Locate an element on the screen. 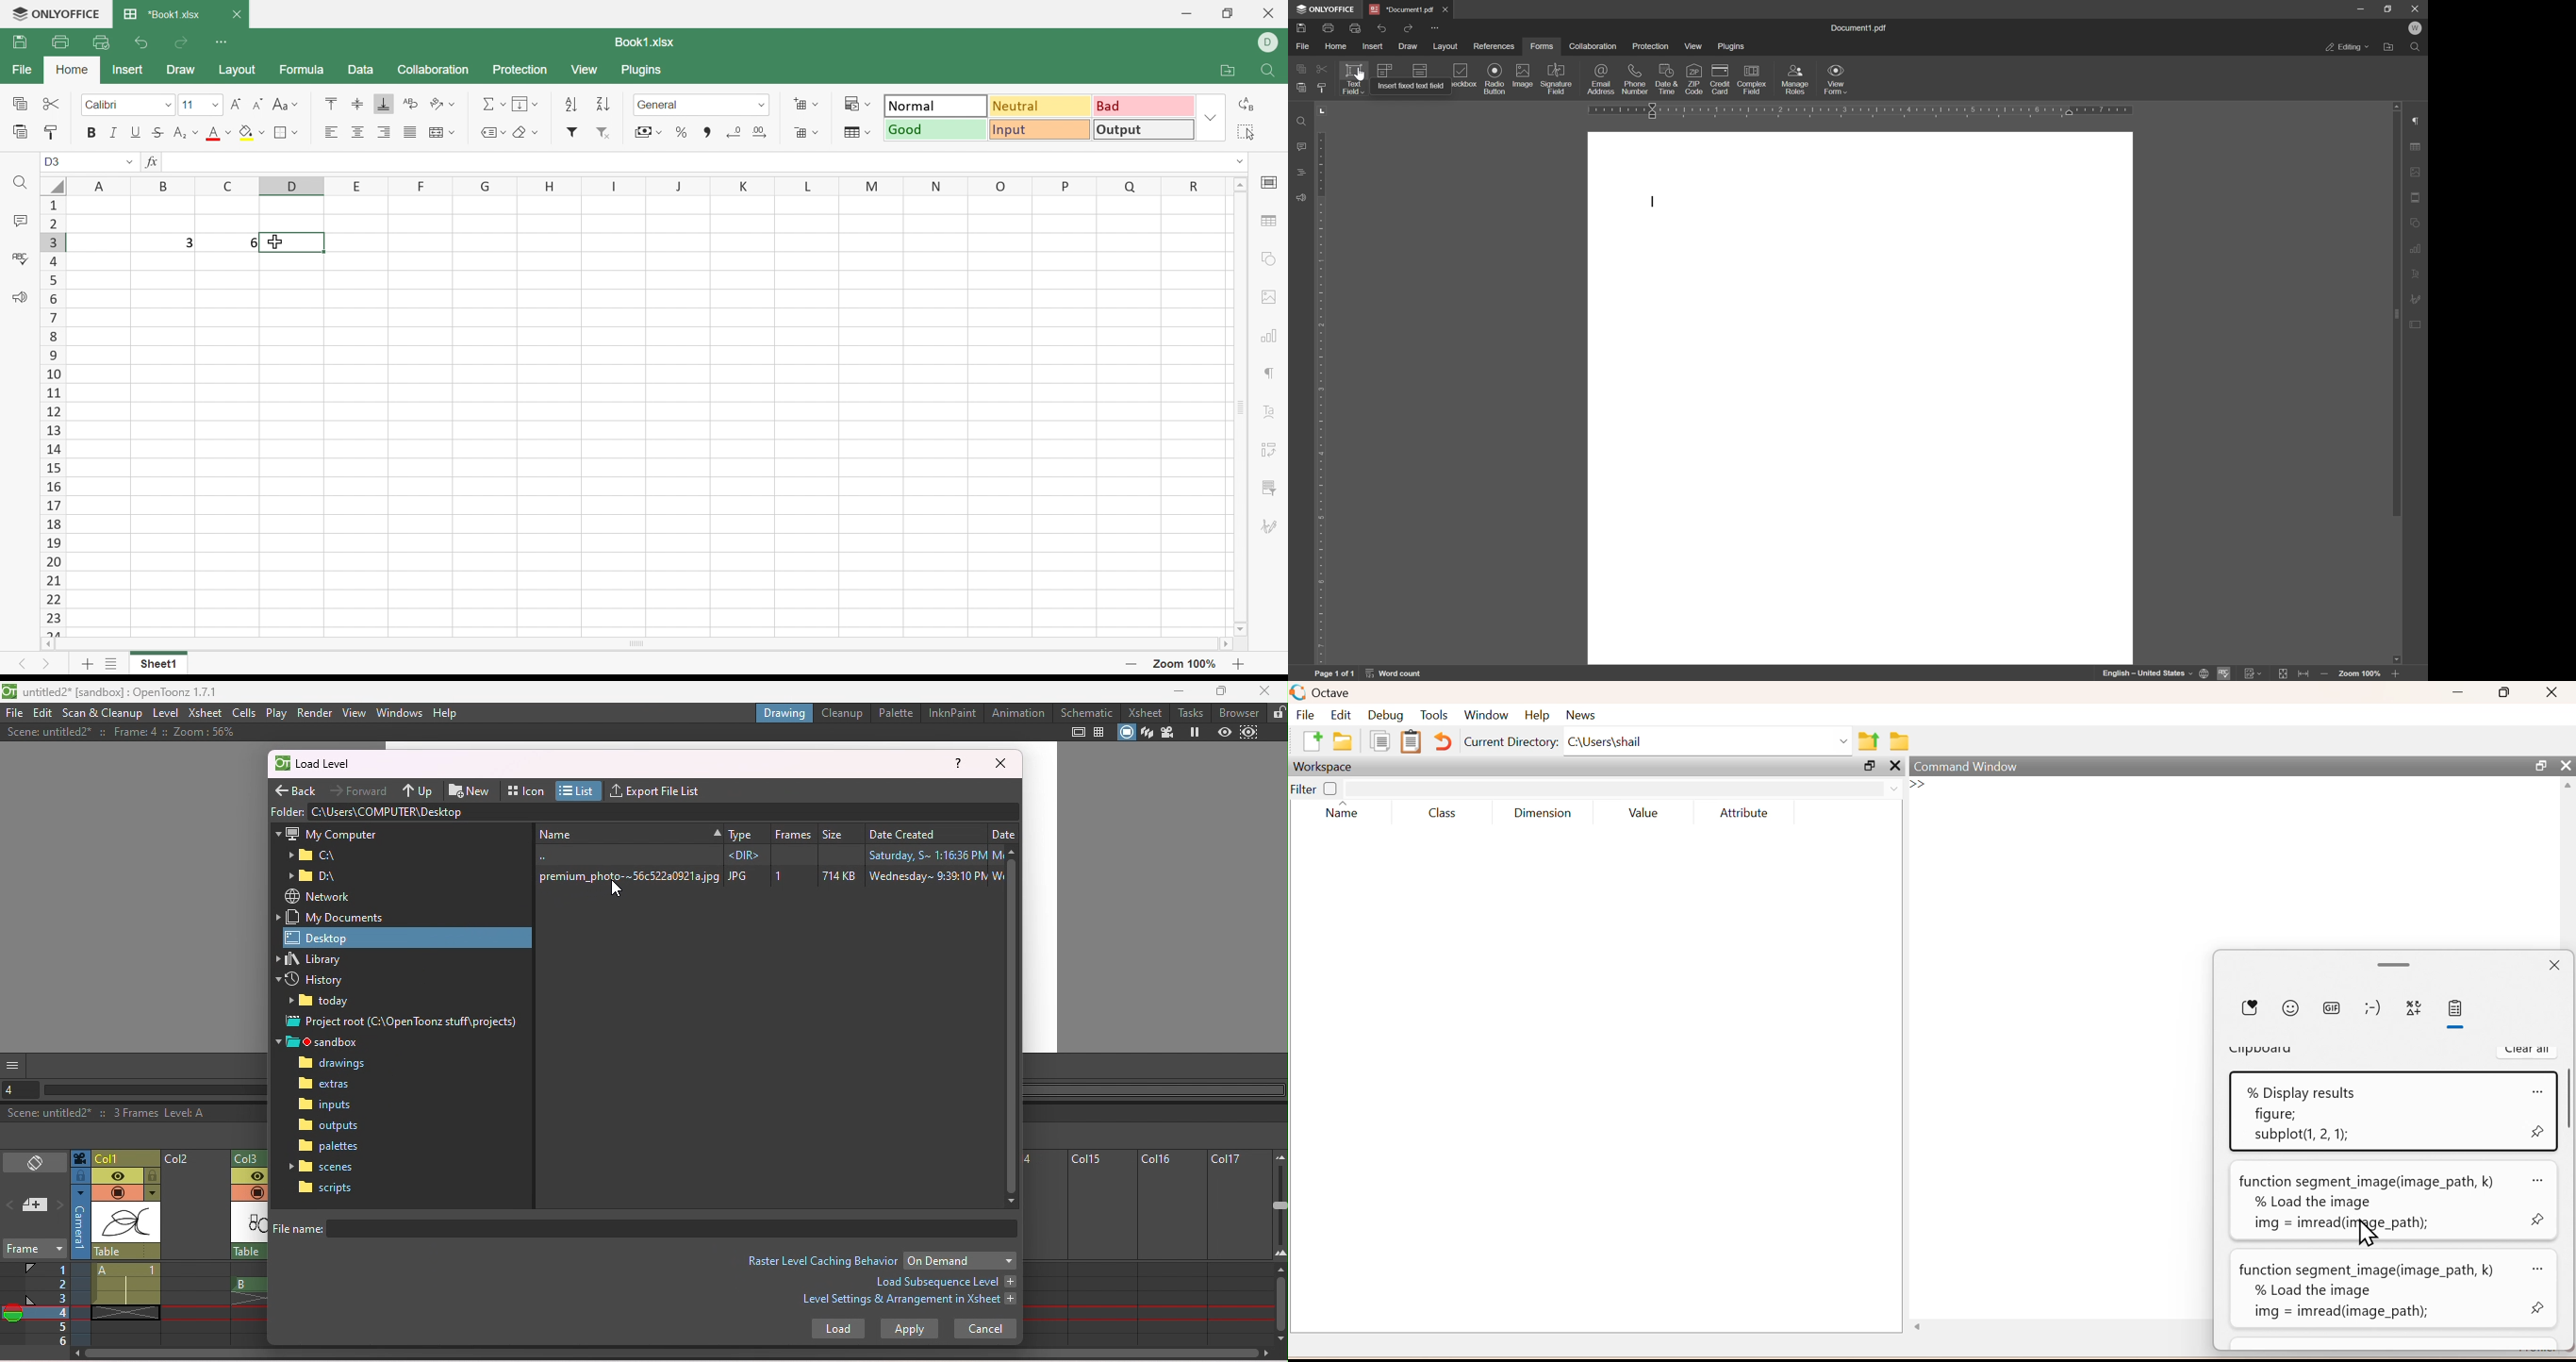 Image resolution: width=2576 pixels, height=1372 pixels. redo is located at coordinates (1409, 27).